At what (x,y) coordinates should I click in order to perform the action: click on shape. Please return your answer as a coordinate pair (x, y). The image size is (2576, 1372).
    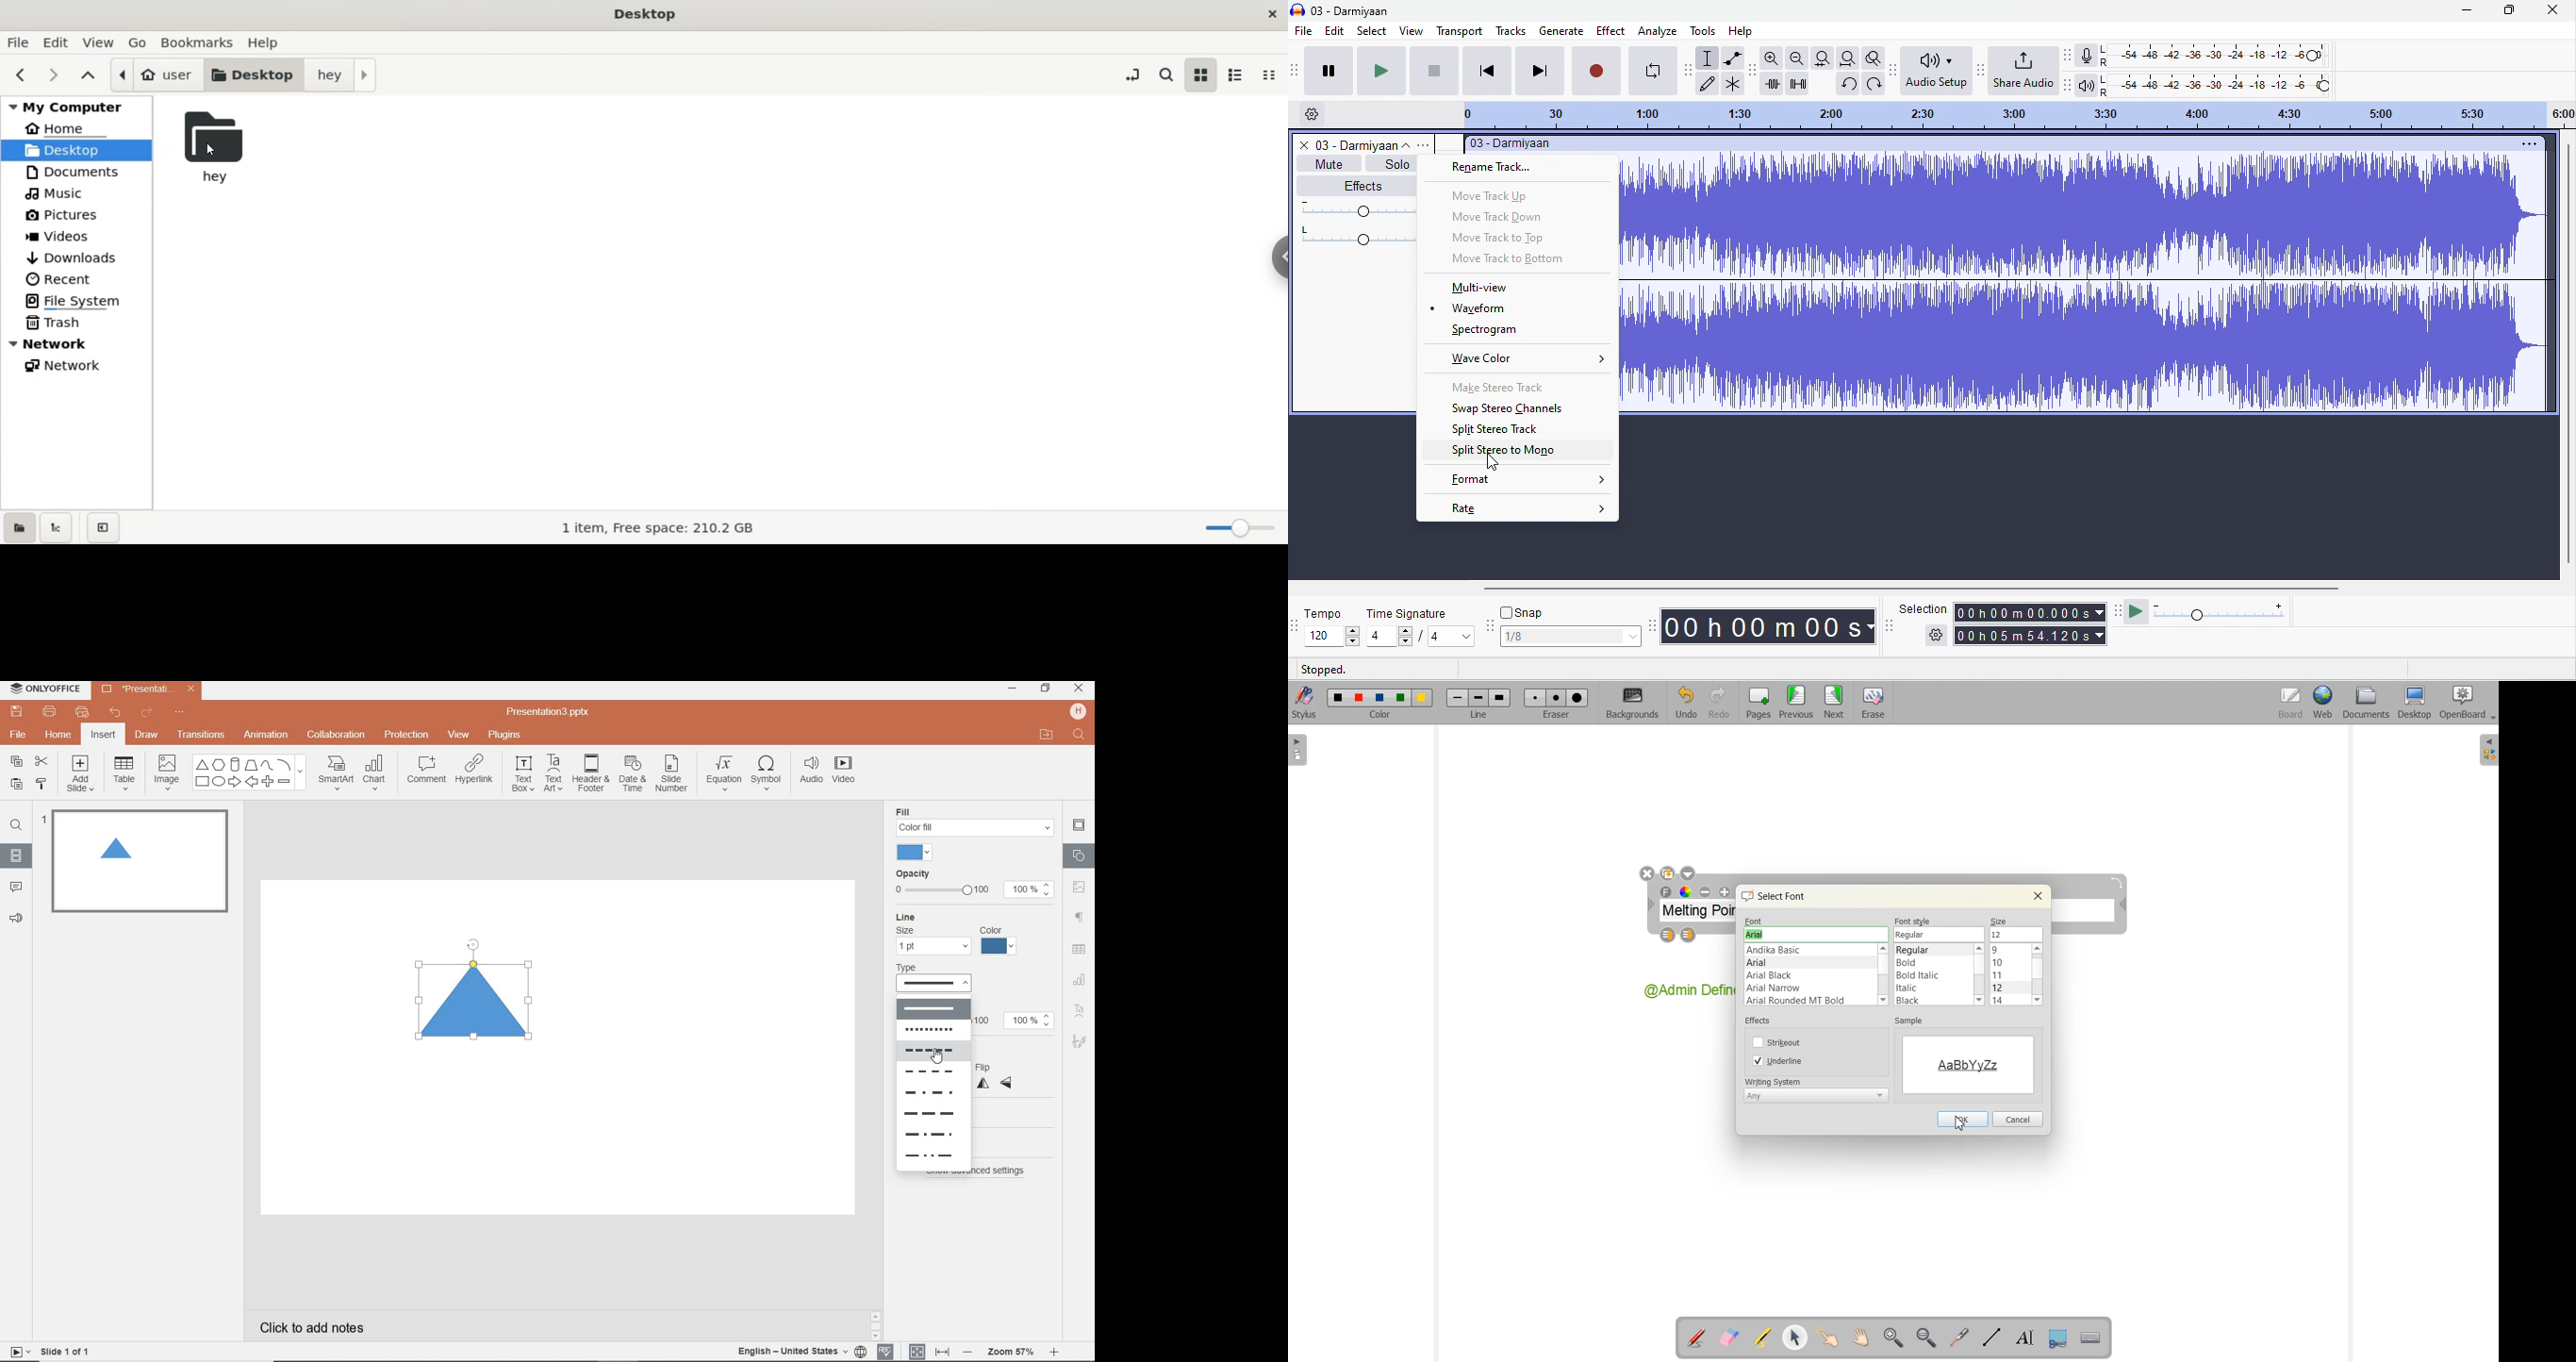
    Looking at the image, I should click on (479, 1001).